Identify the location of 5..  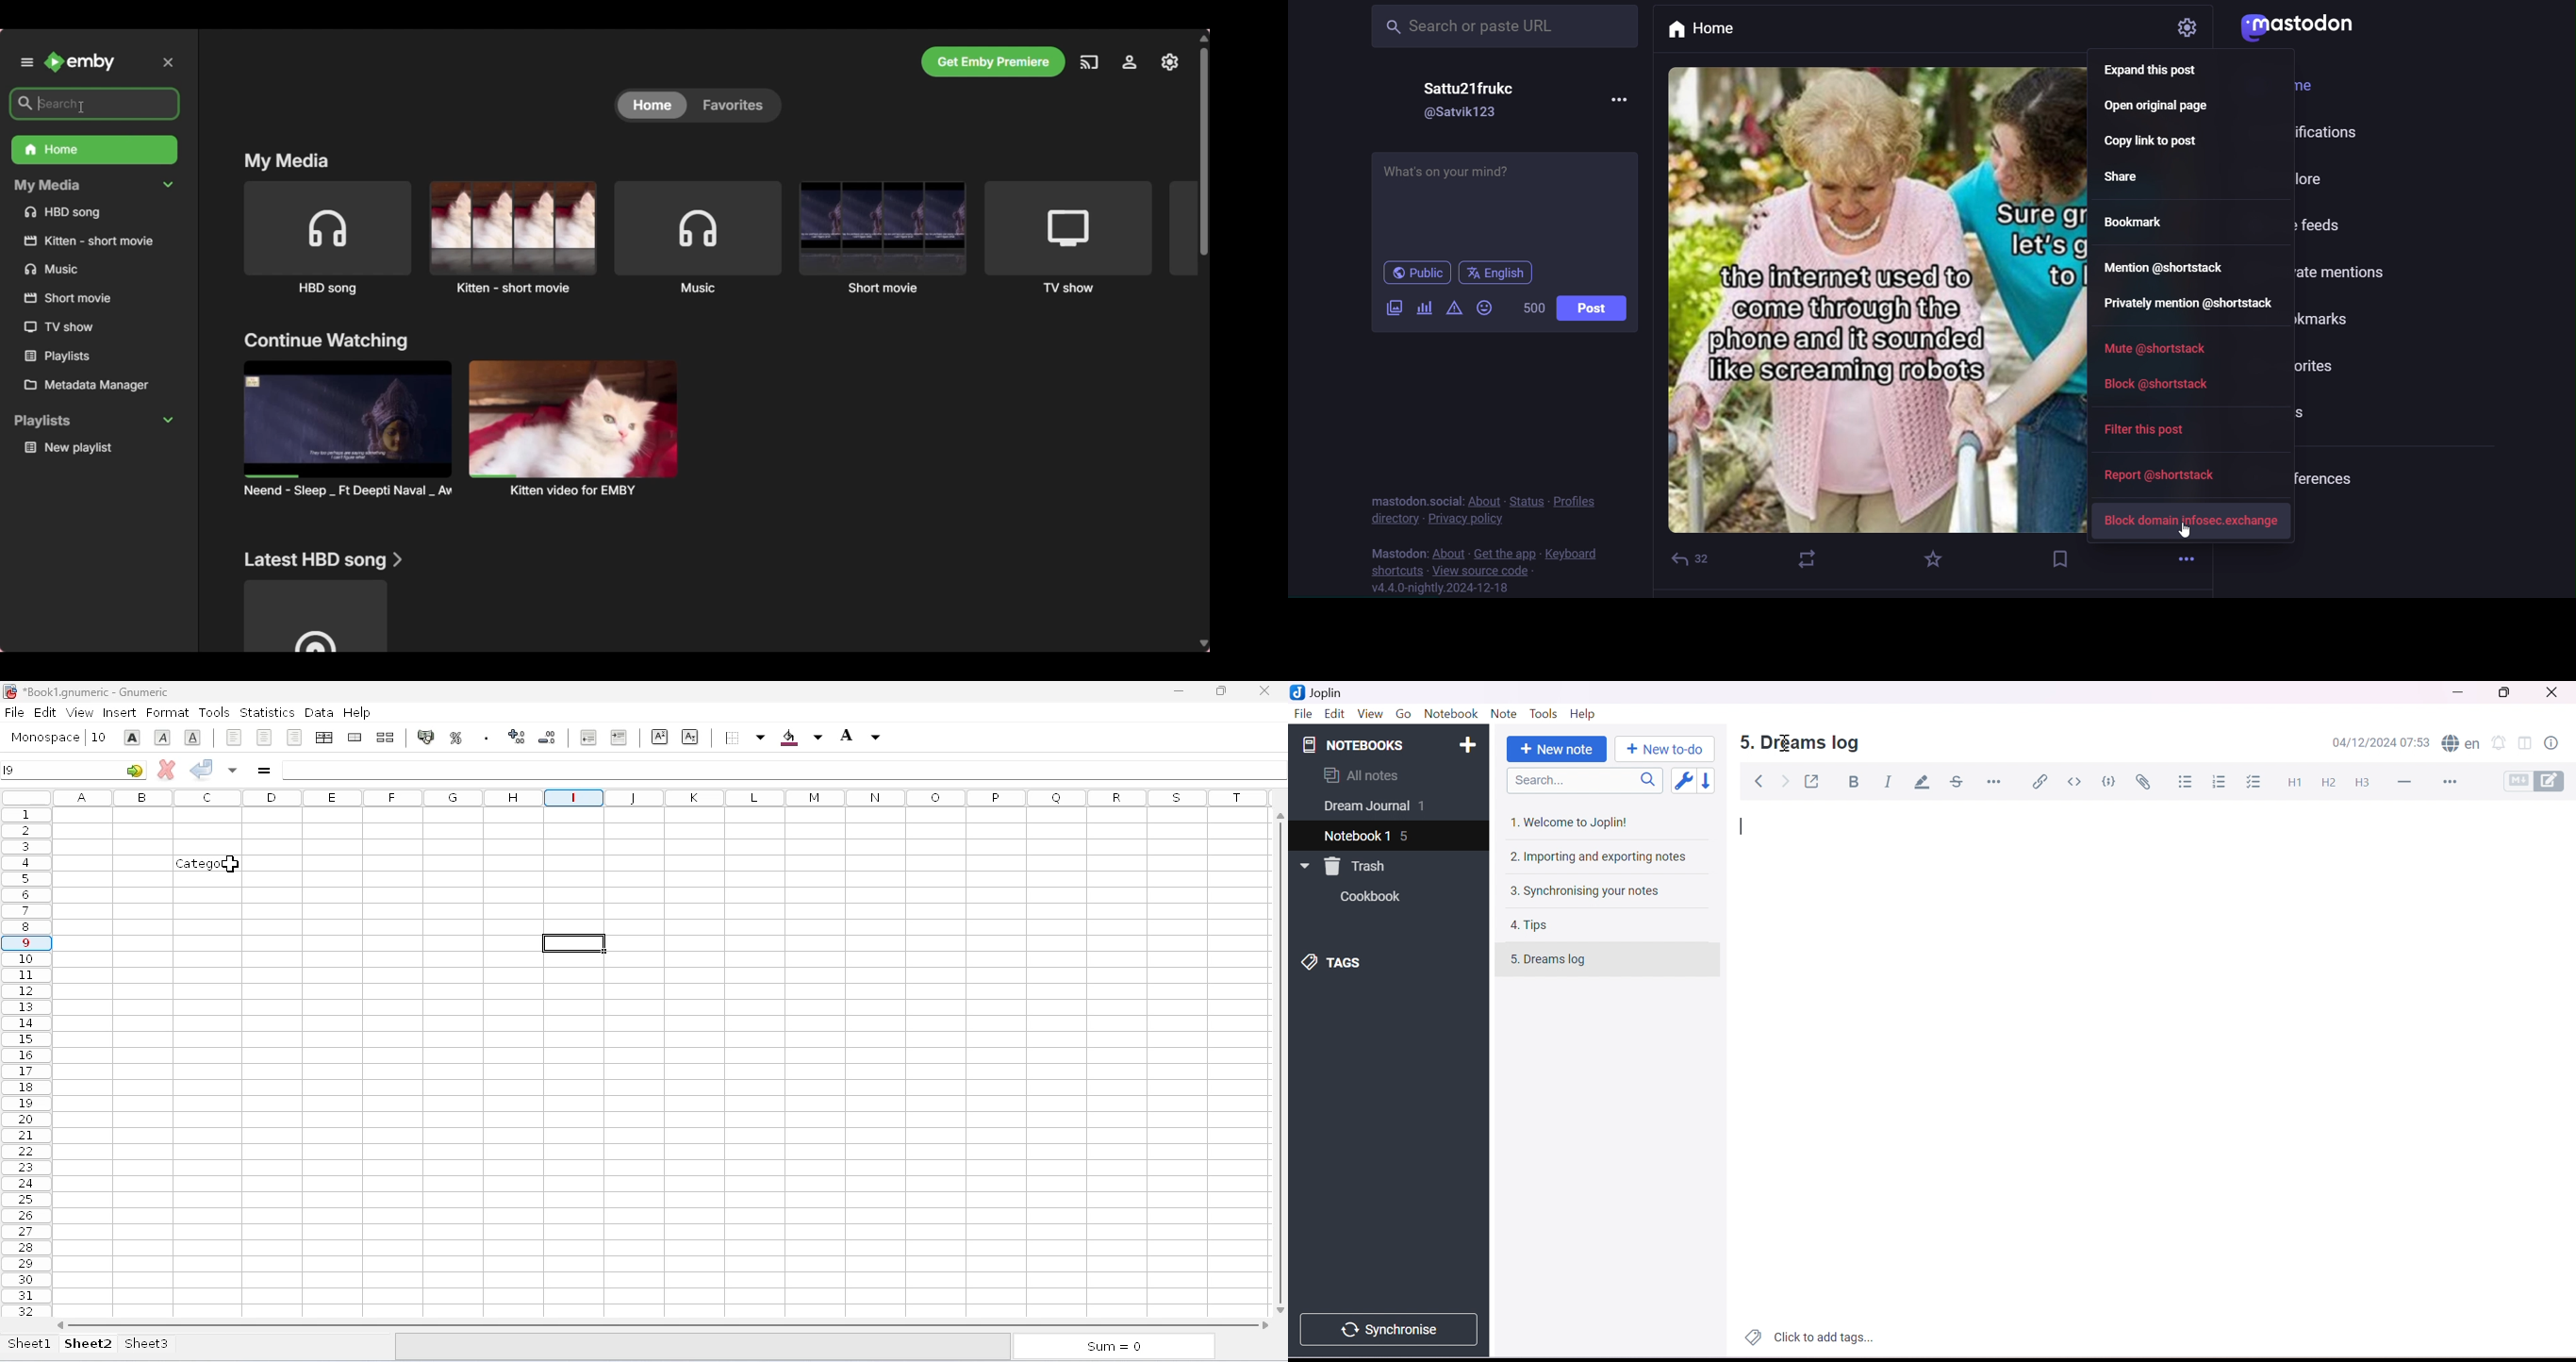
(1743, 742).